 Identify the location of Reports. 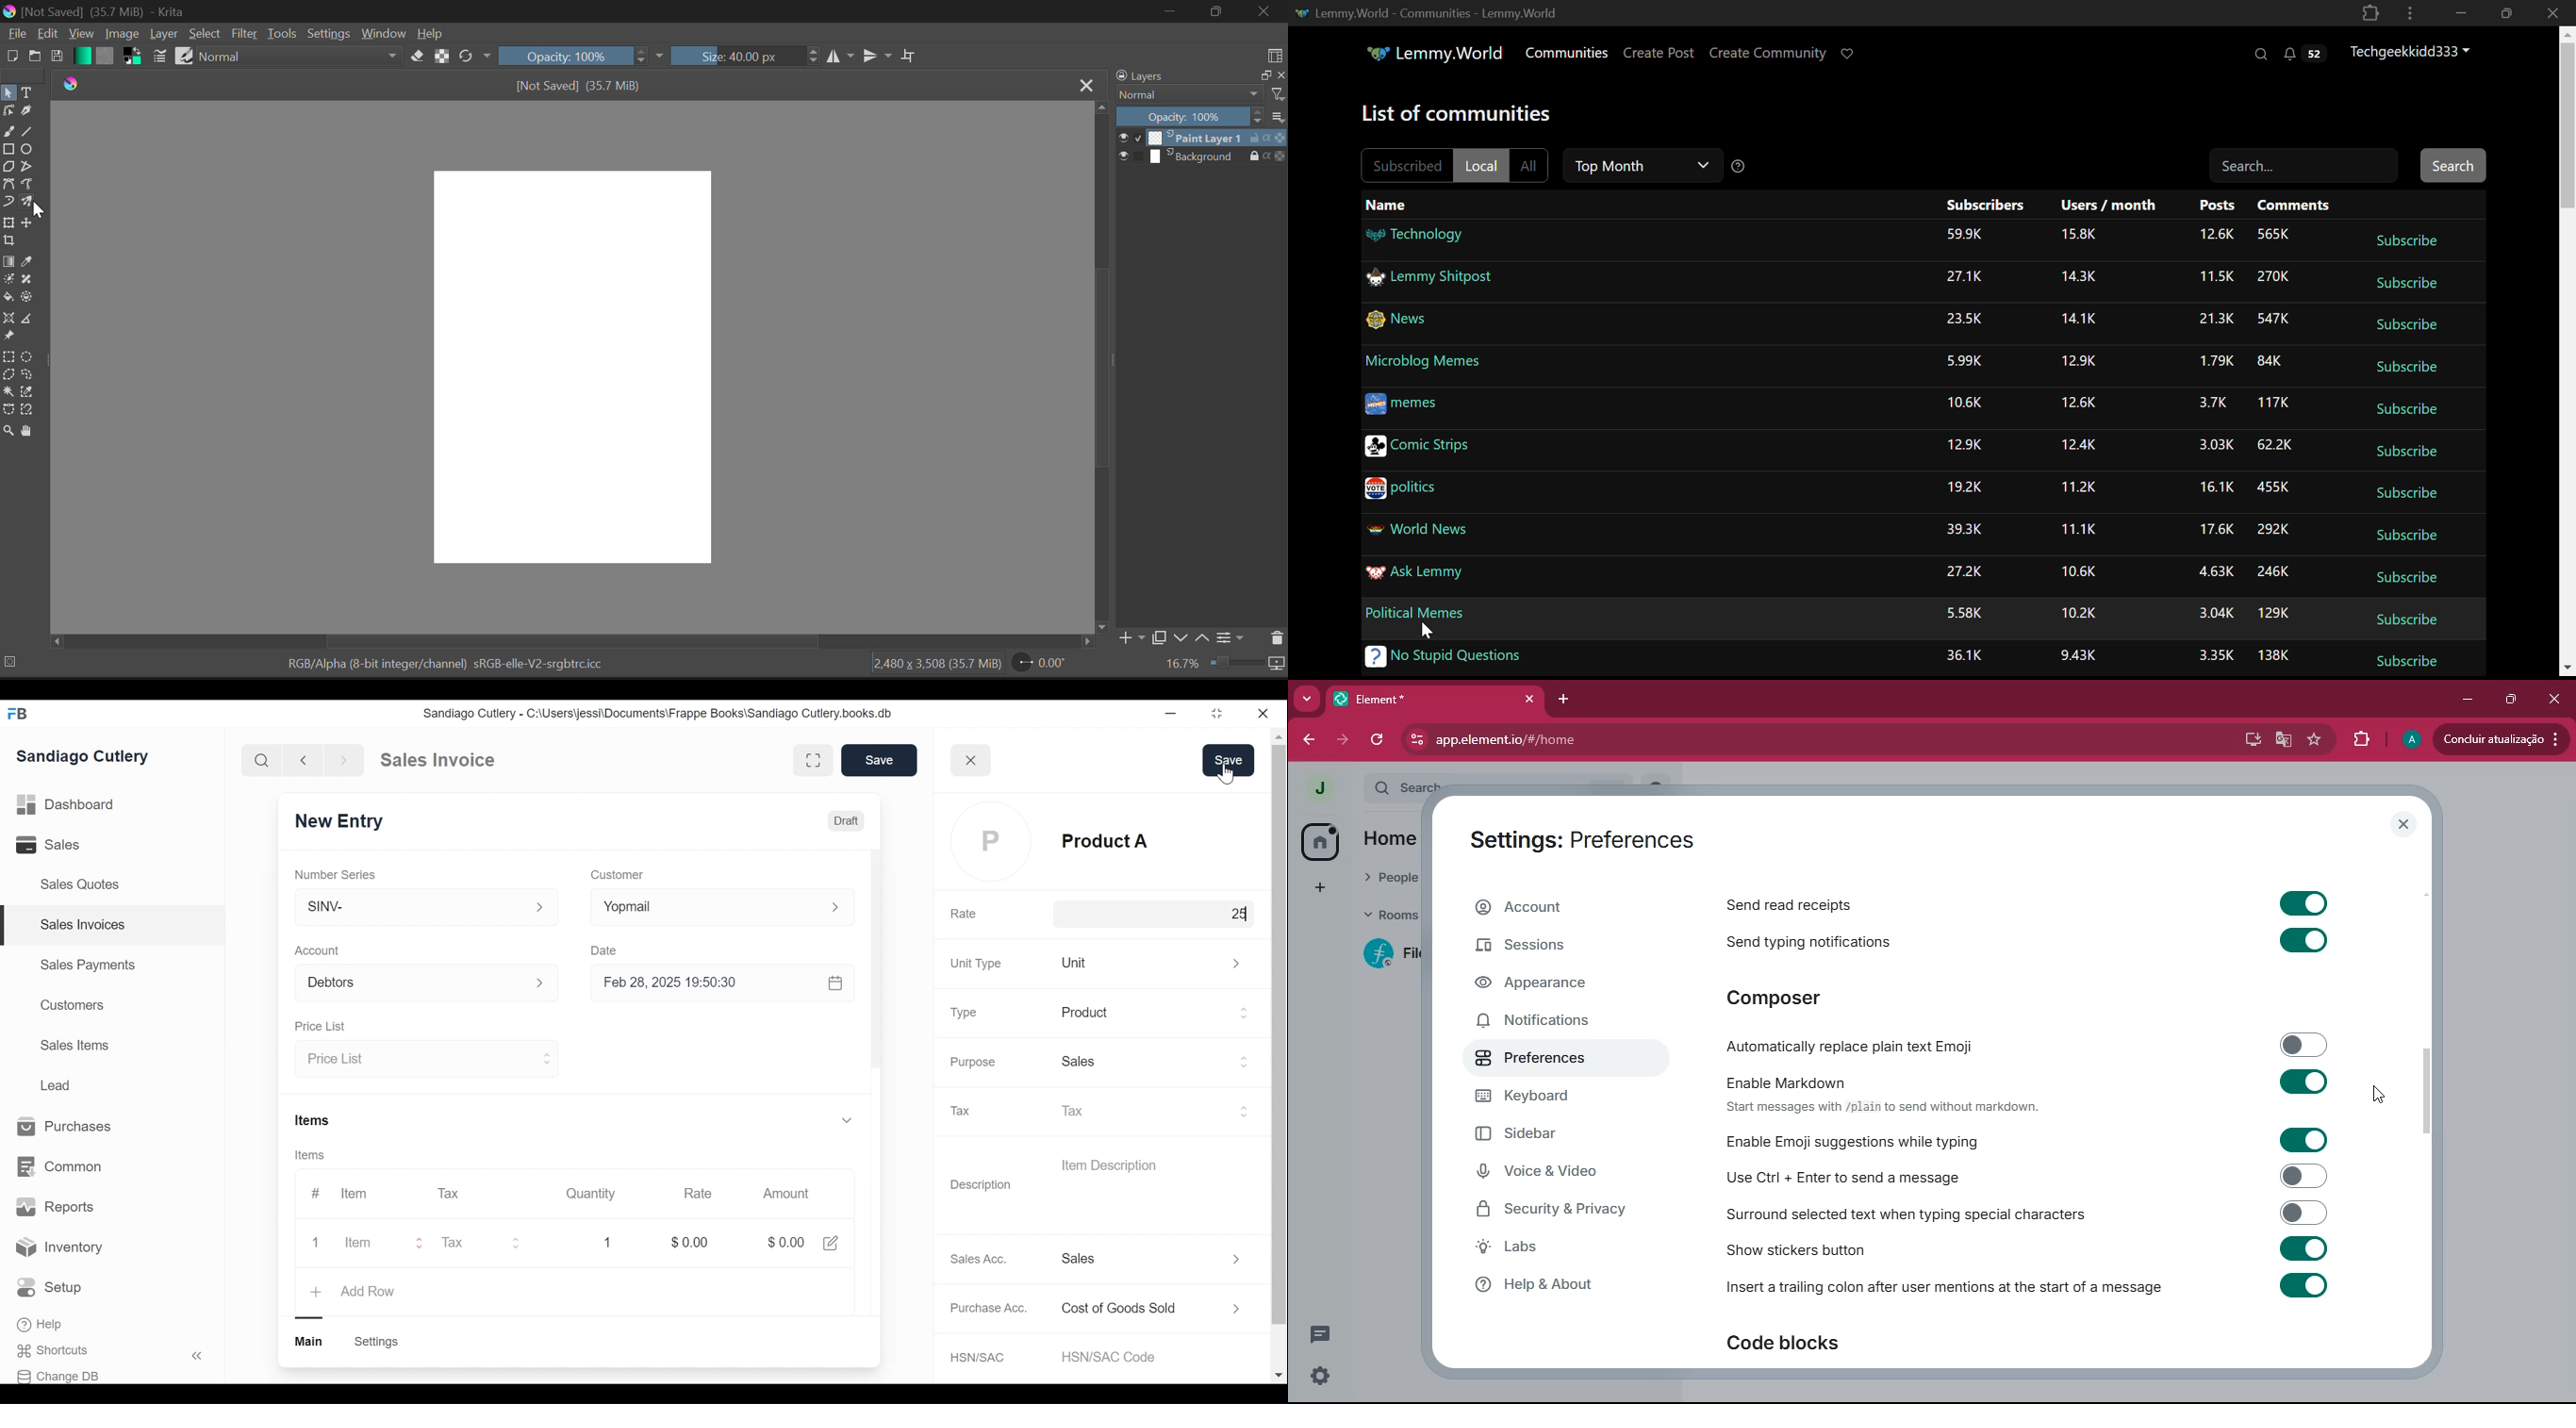
(55, 1207).